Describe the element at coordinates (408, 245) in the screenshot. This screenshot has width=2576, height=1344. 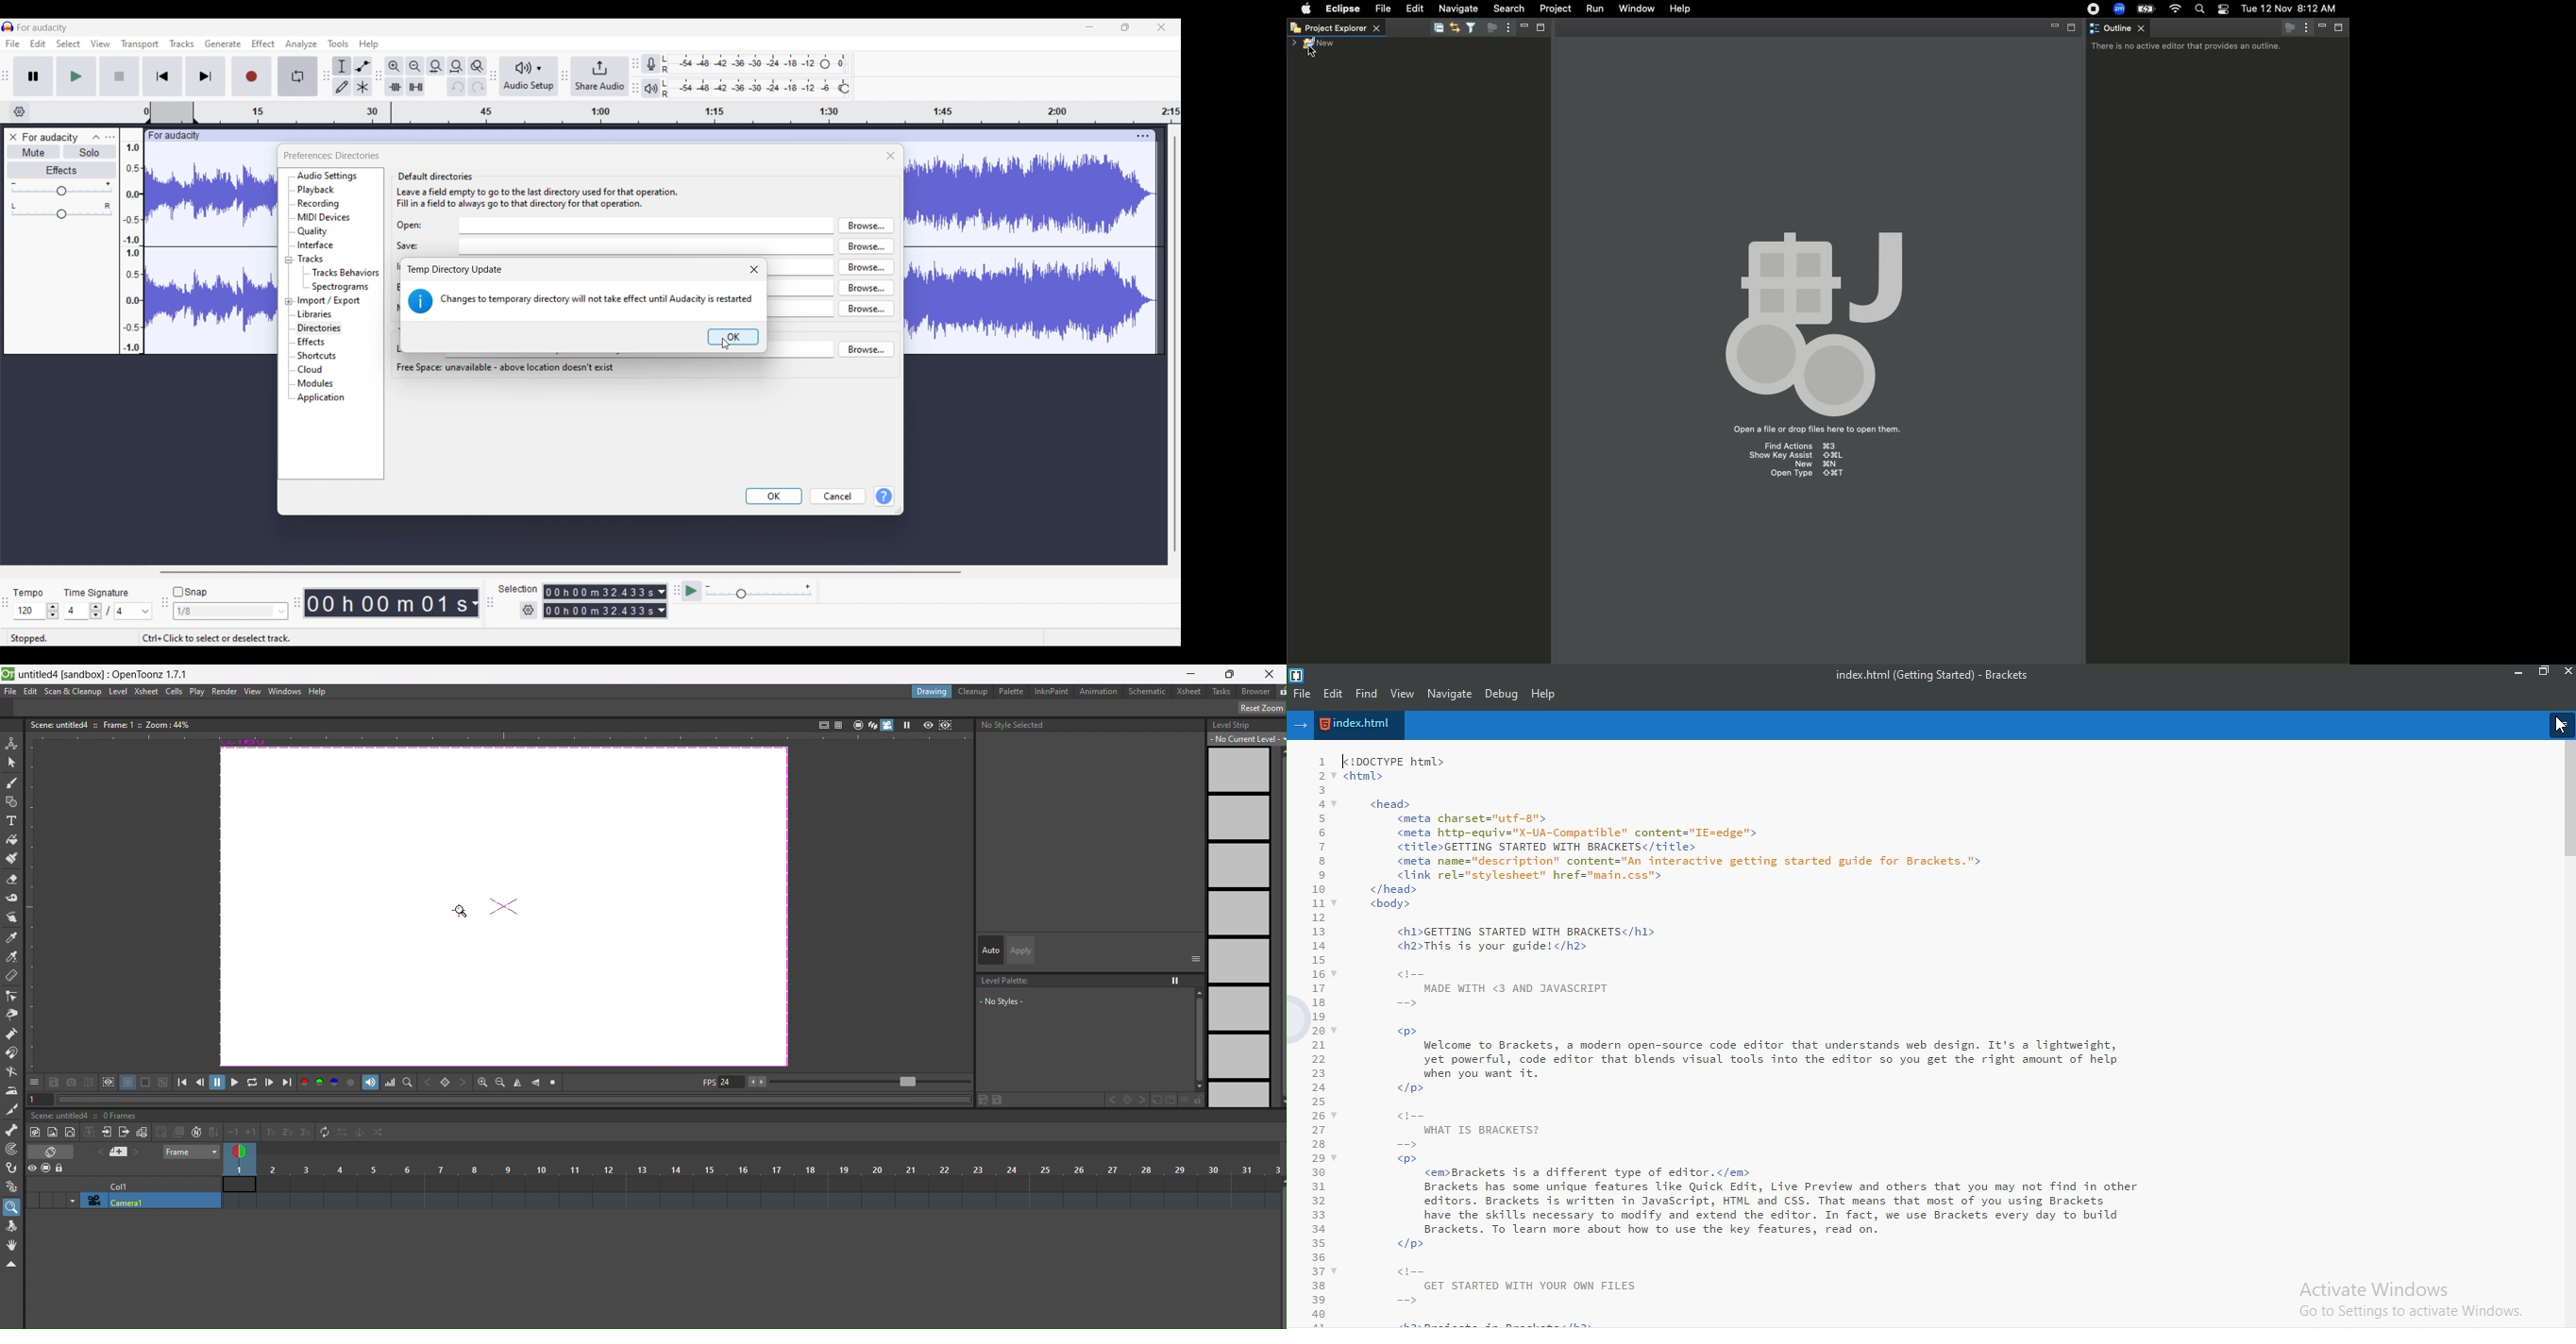
I see `Indicates text box for save` at that location.